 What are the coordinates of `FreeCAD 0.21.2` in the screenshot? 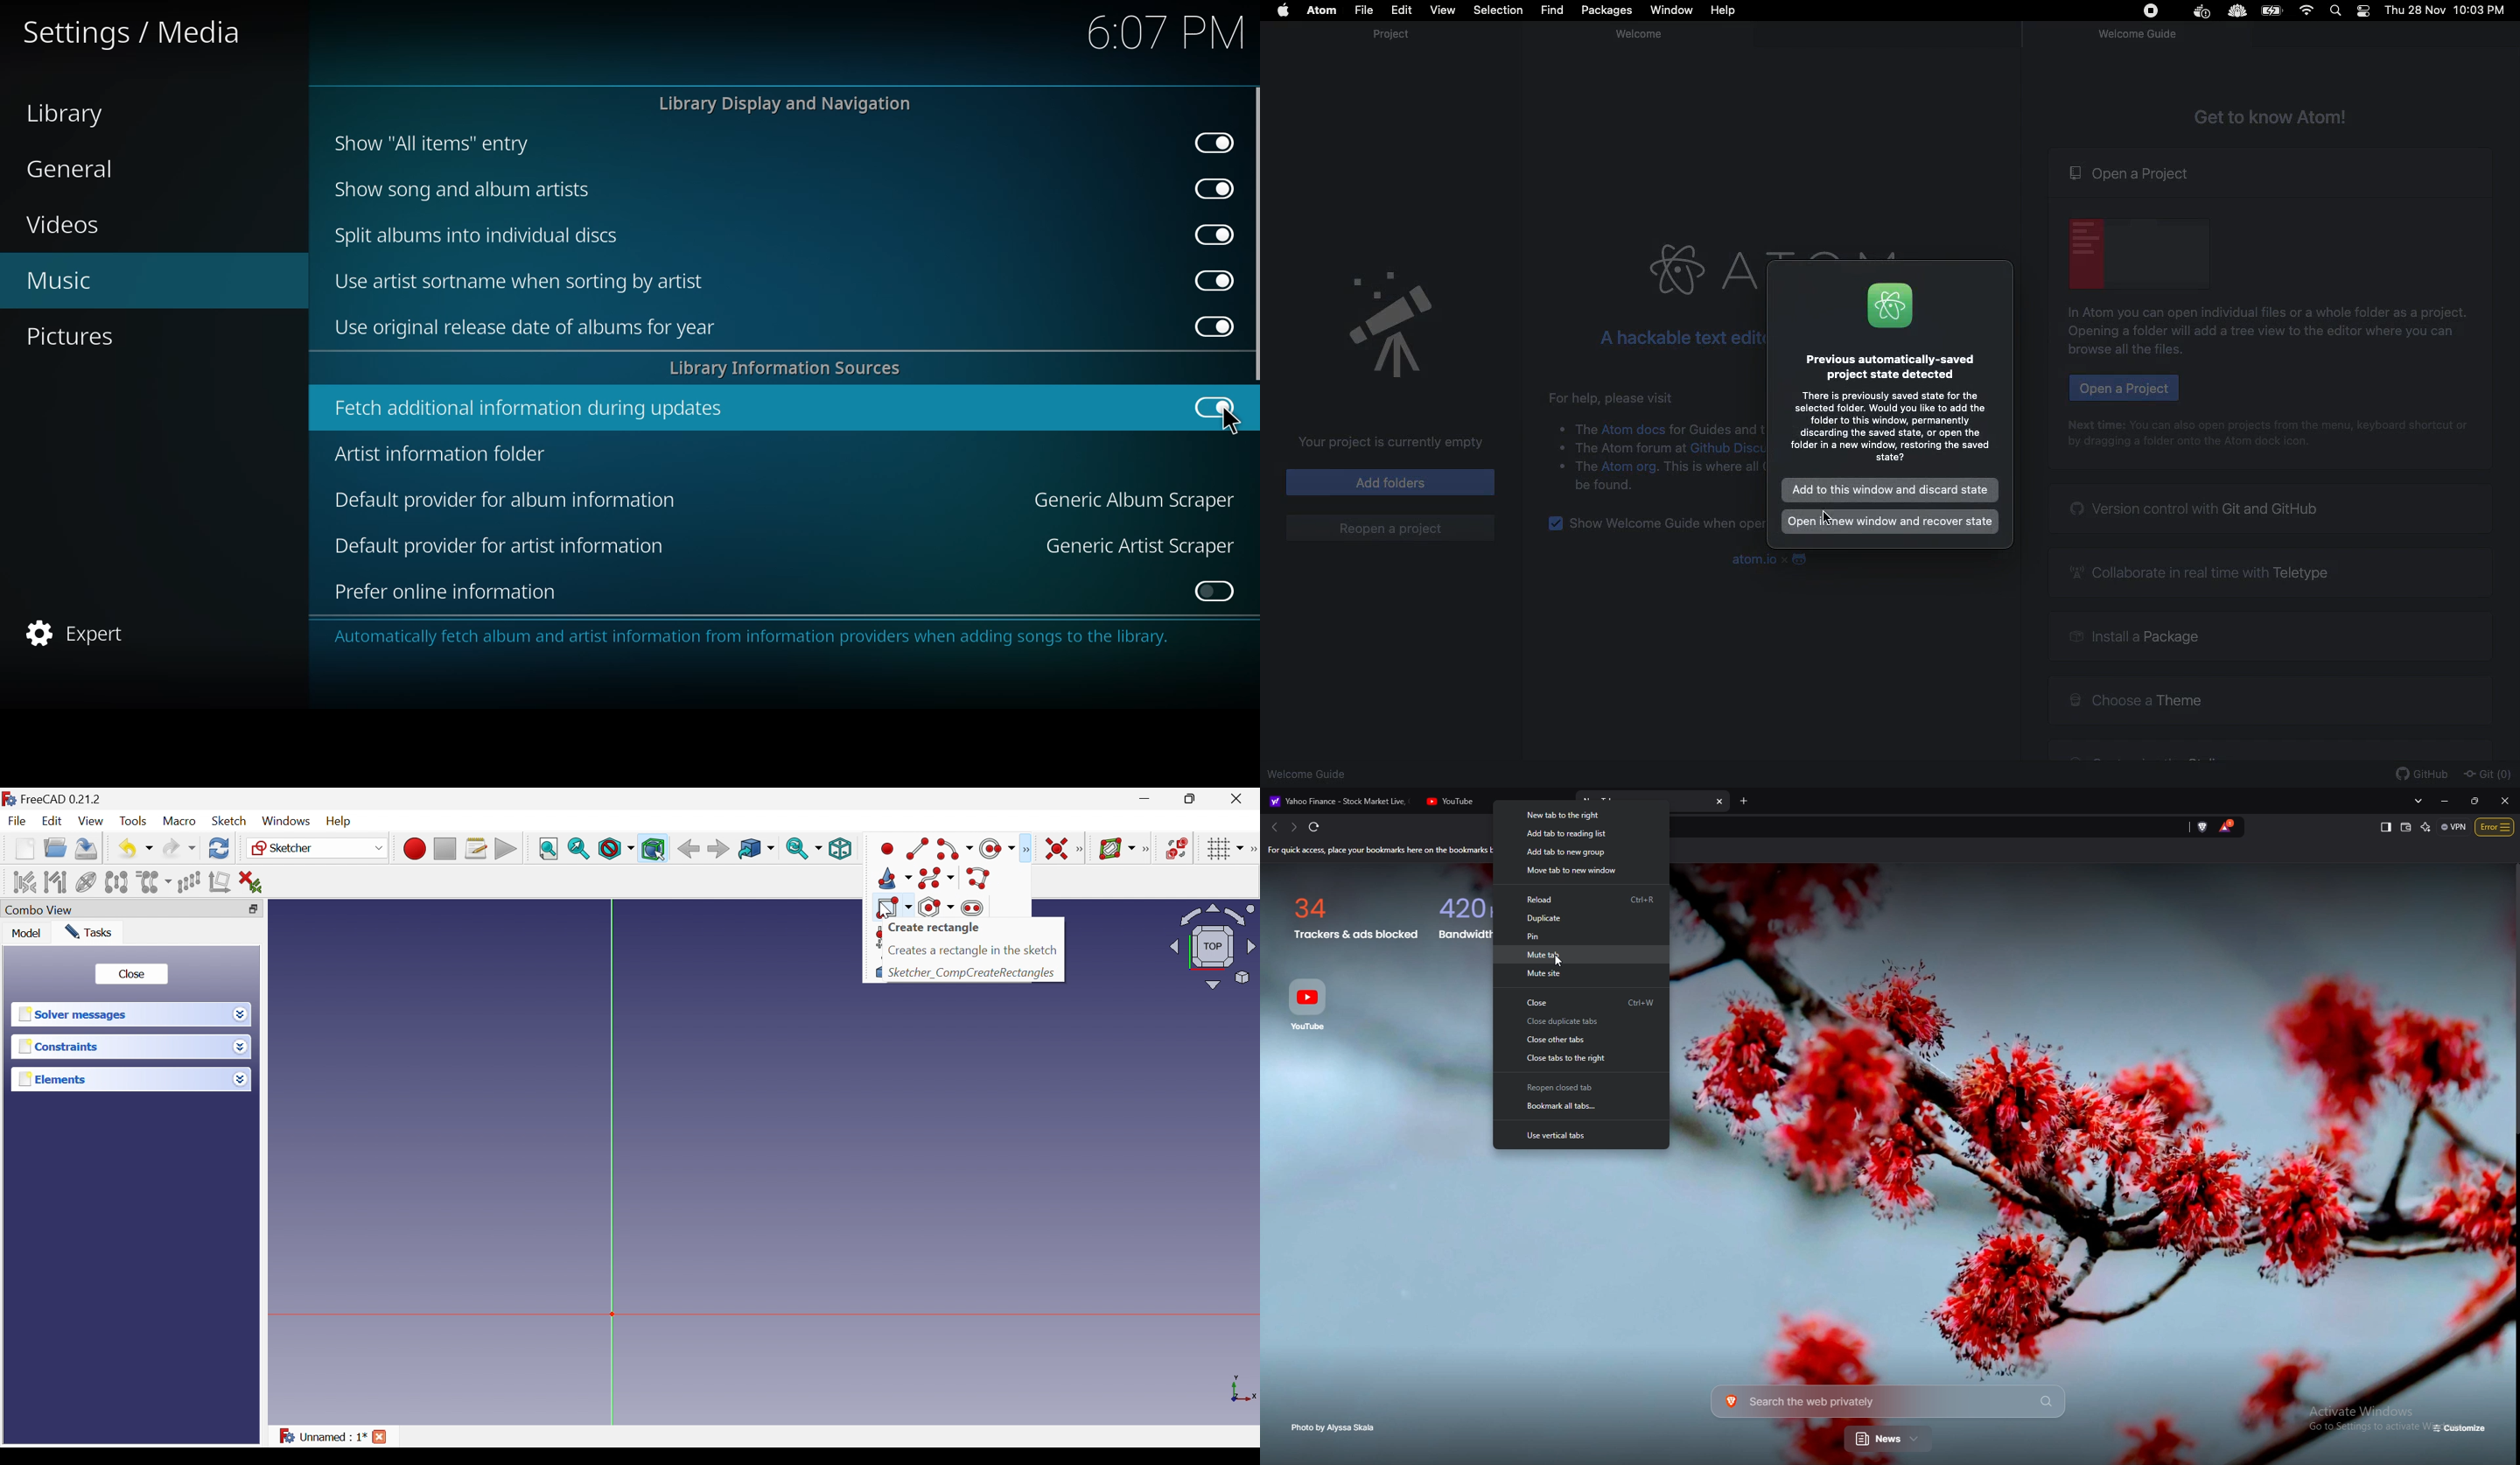 It's located at (62, 799).